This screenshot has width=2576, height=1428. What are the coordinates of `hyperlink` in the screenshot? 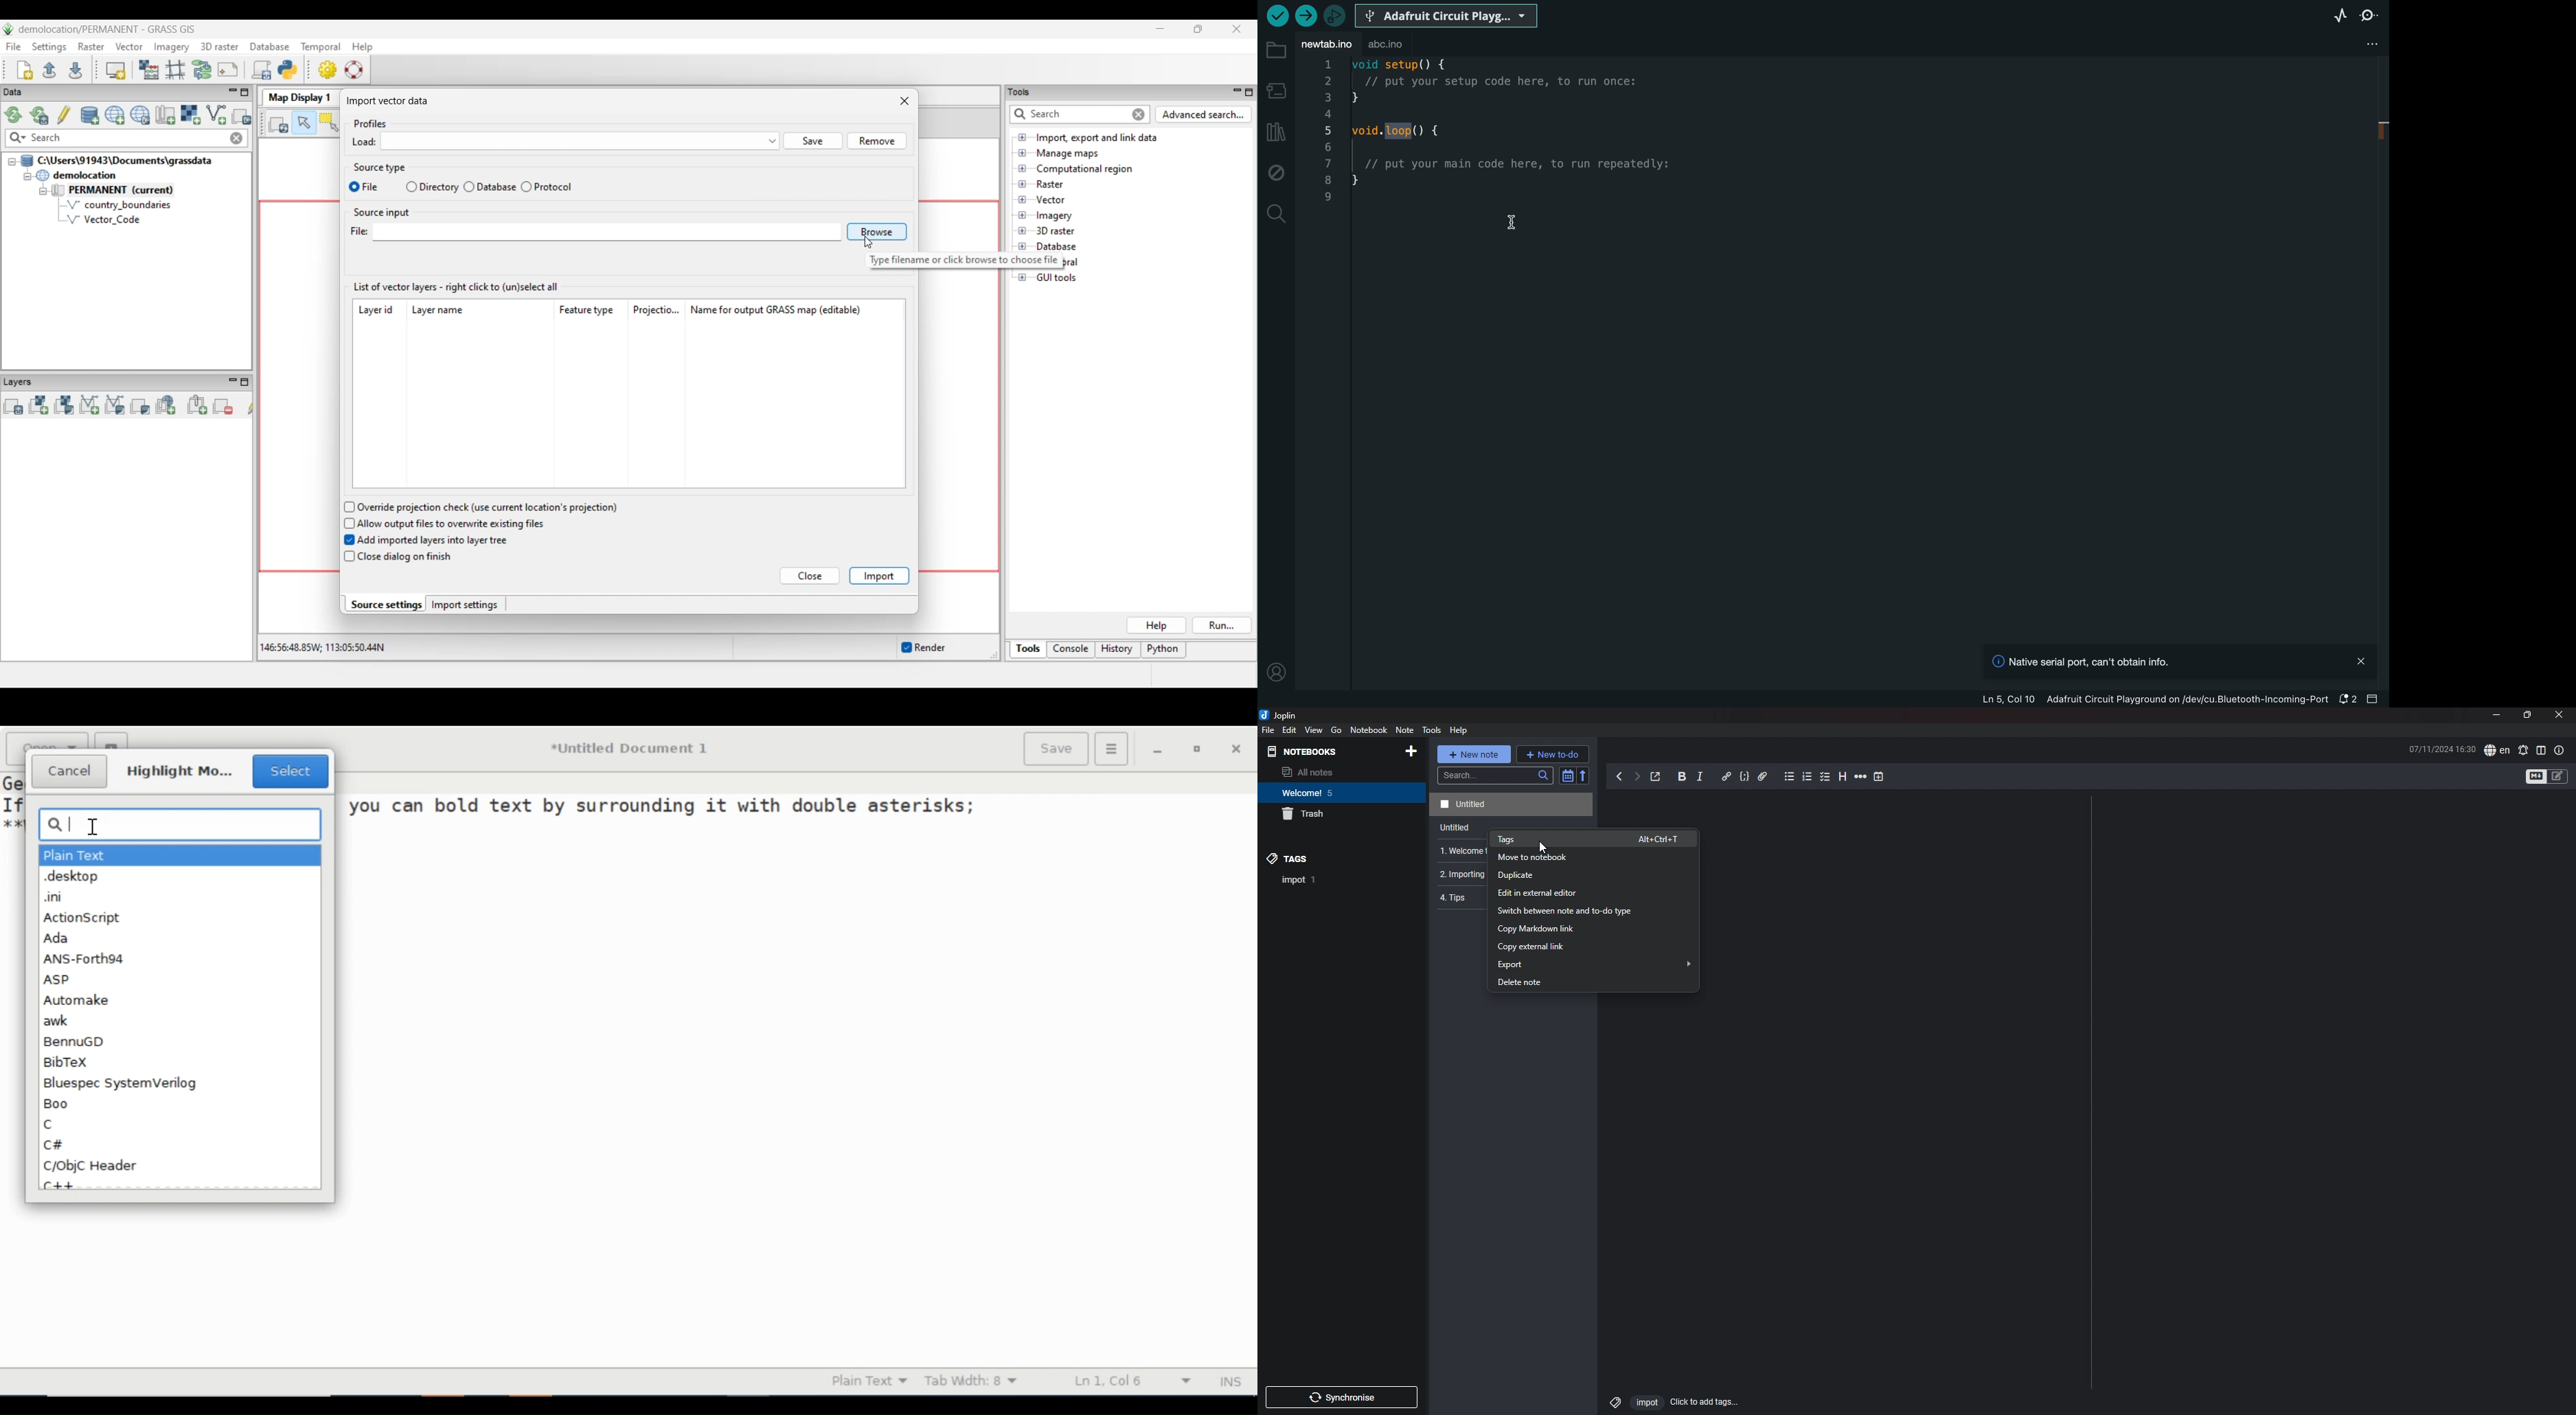 It's located at (1726, 776).